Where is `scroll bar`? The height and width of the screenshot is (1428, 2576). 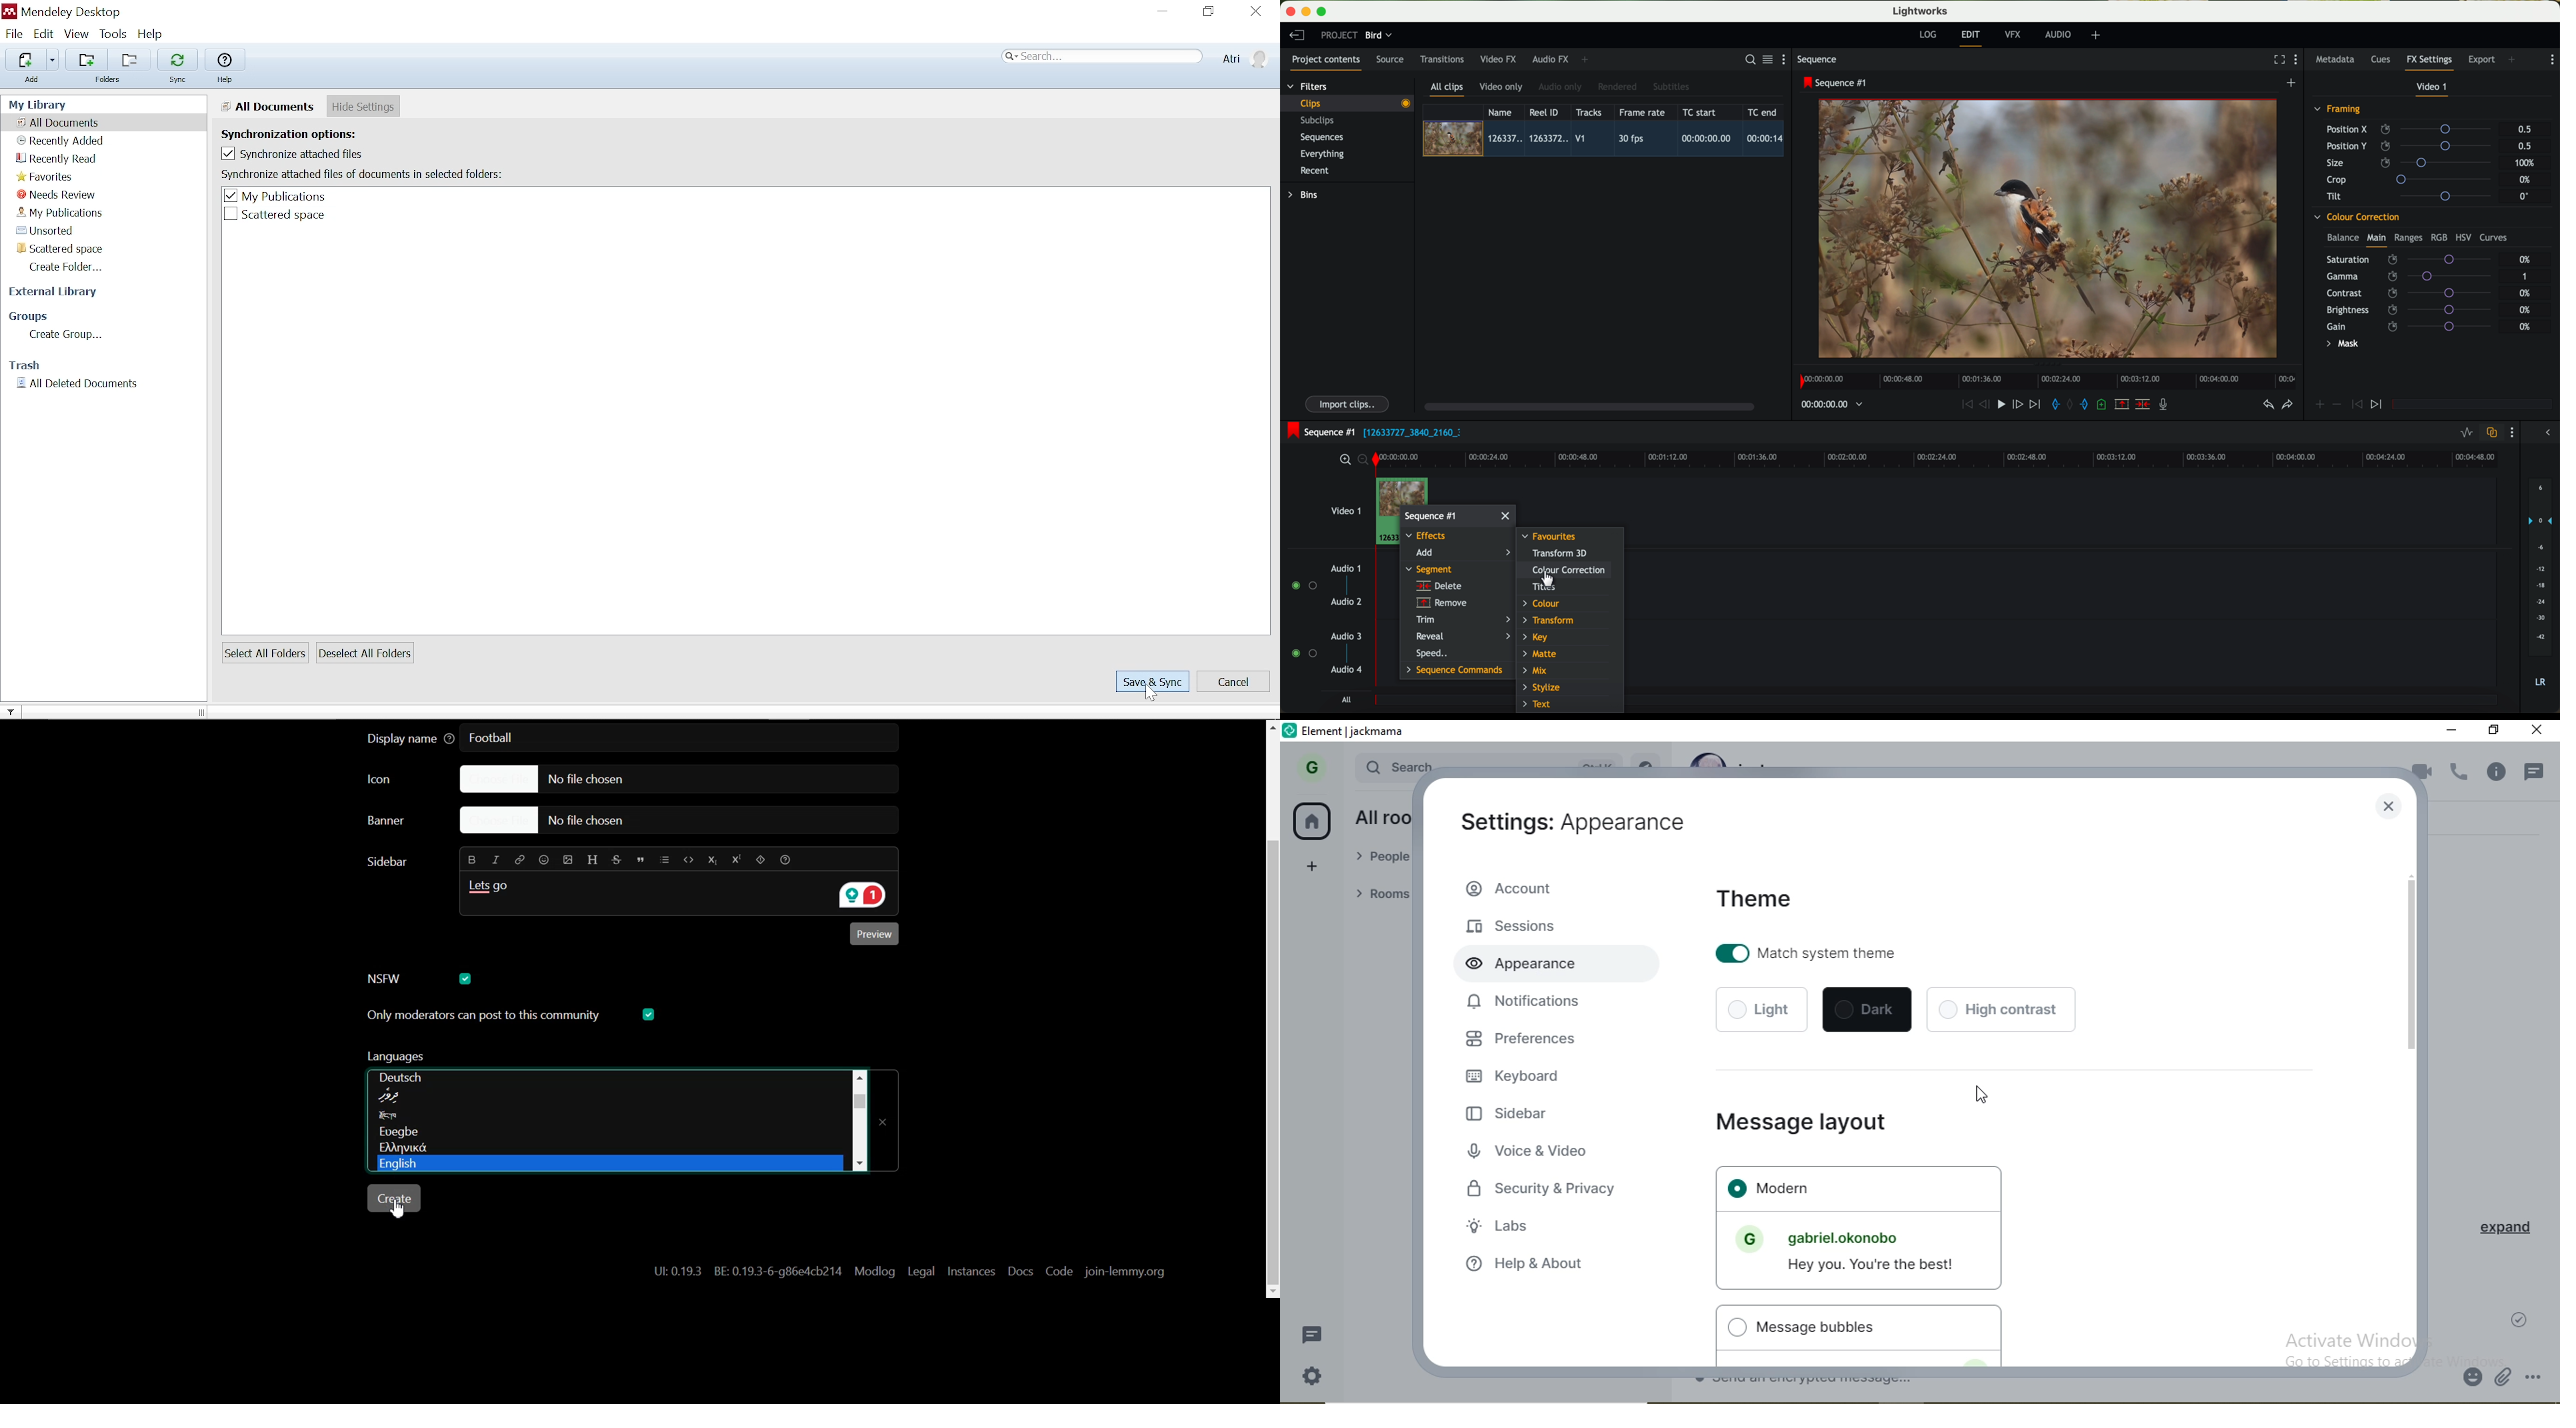 scroll bar is located at coordinates (2413, 967).